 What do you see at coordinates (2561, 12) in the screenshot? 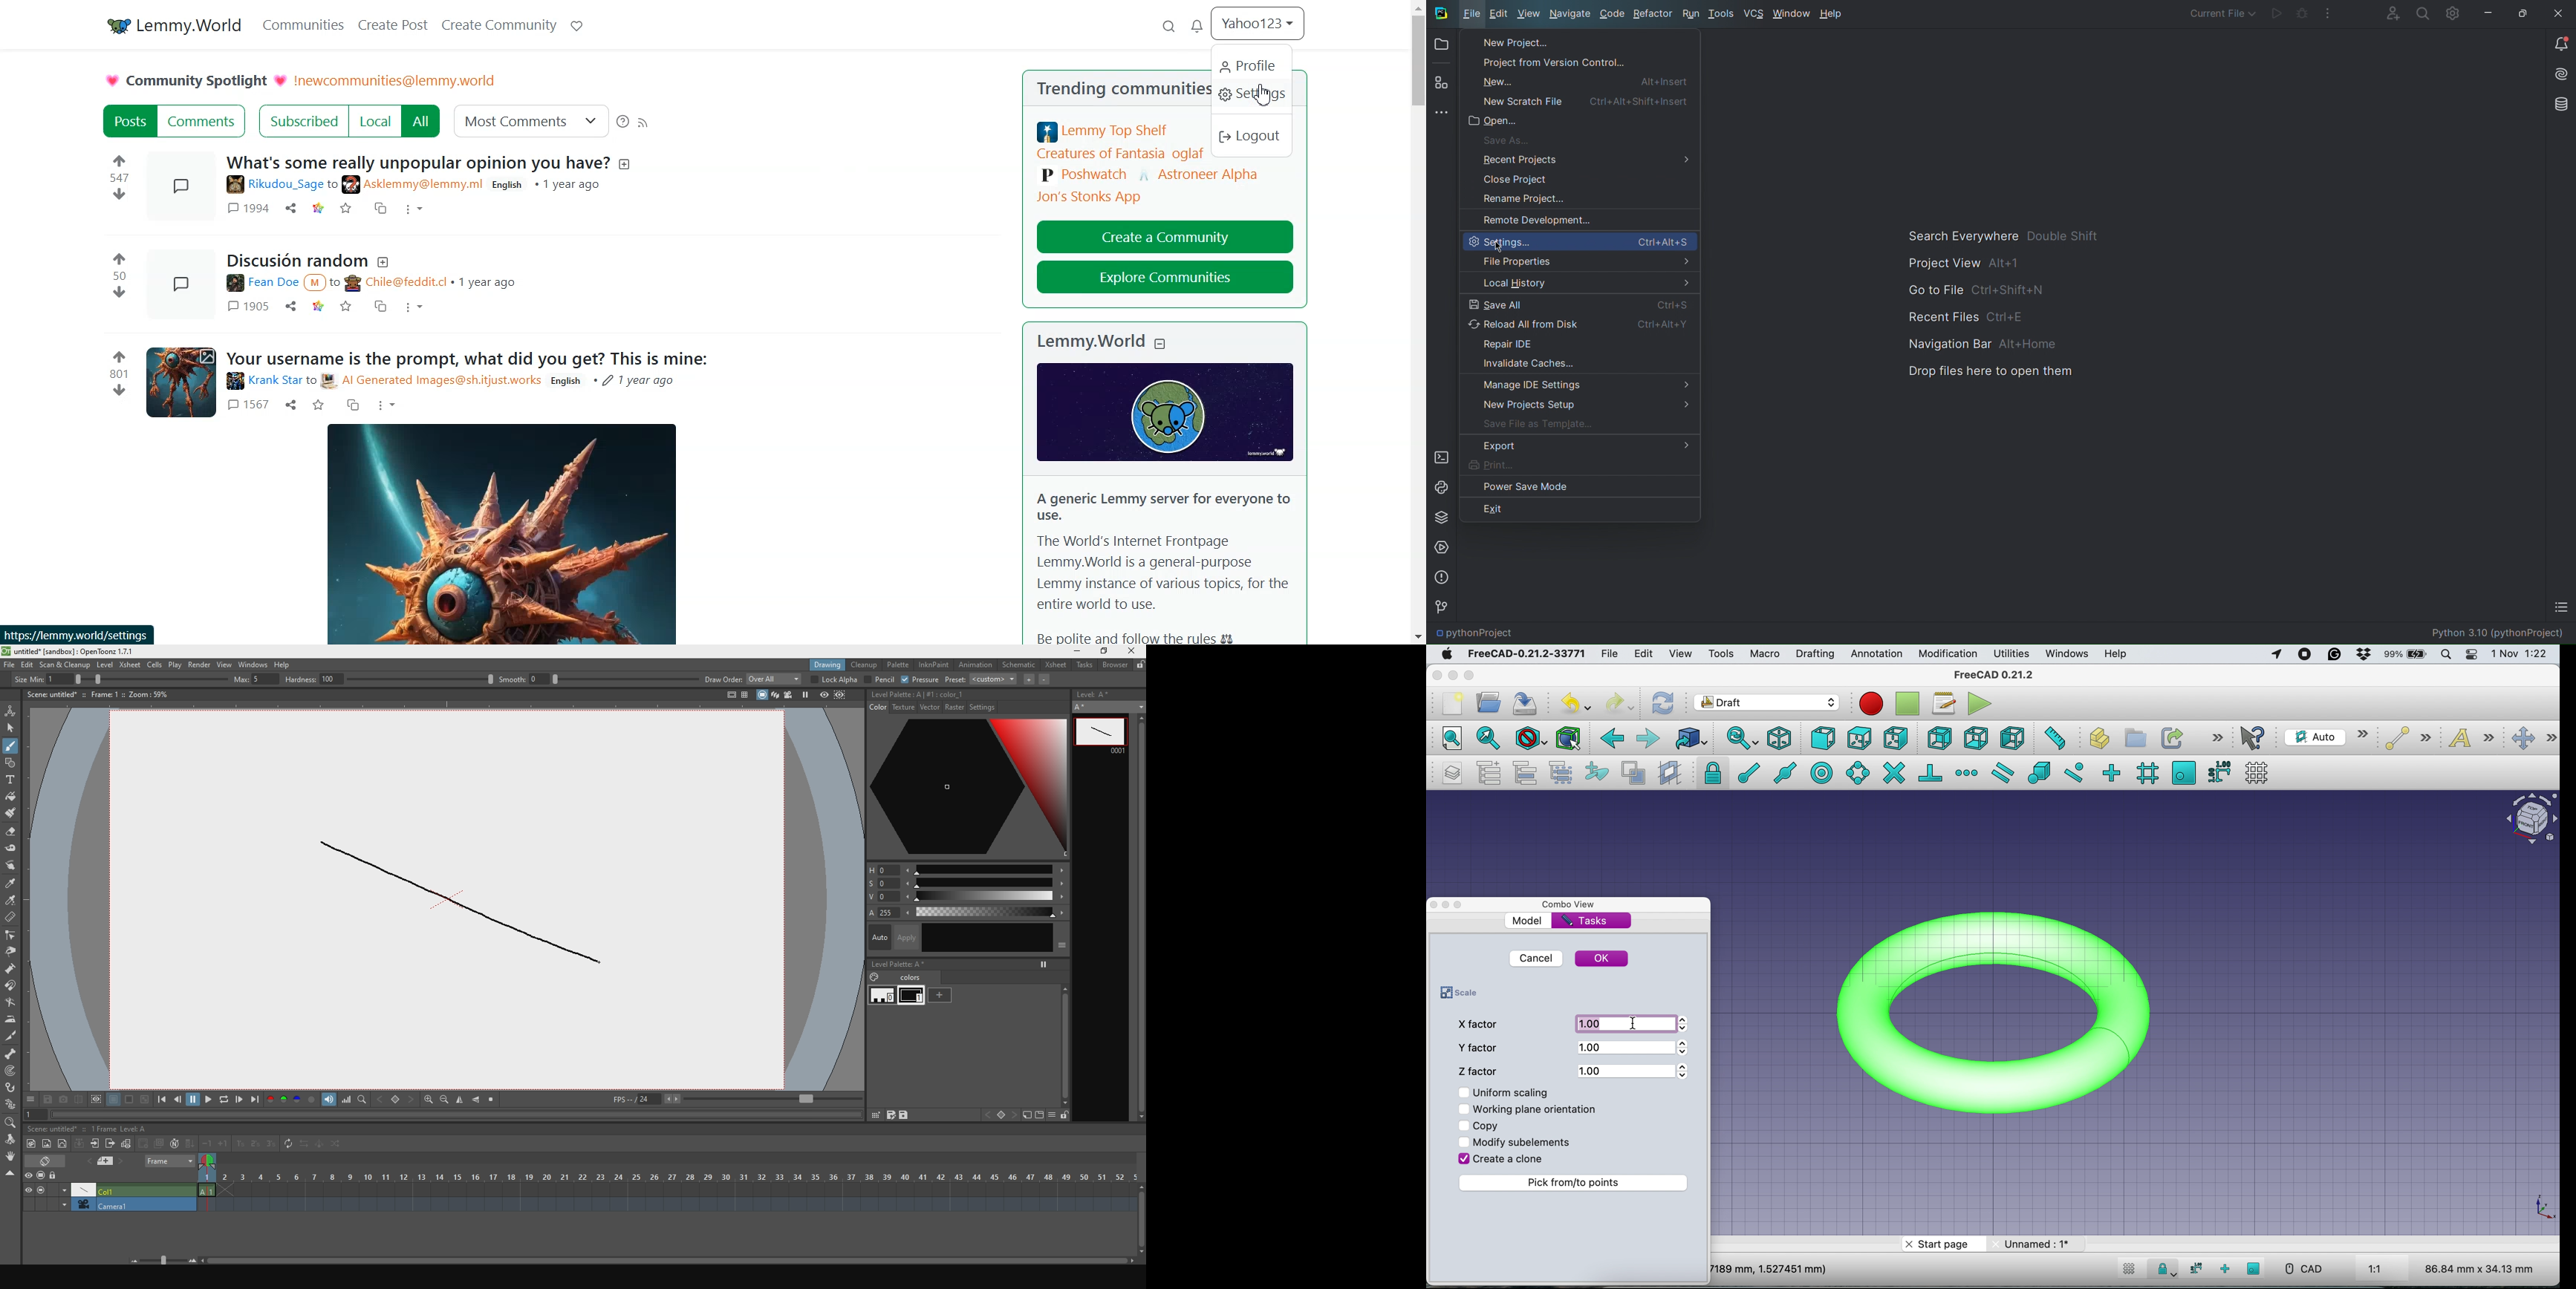
I see `Close` at bounding box center [2561, 12].